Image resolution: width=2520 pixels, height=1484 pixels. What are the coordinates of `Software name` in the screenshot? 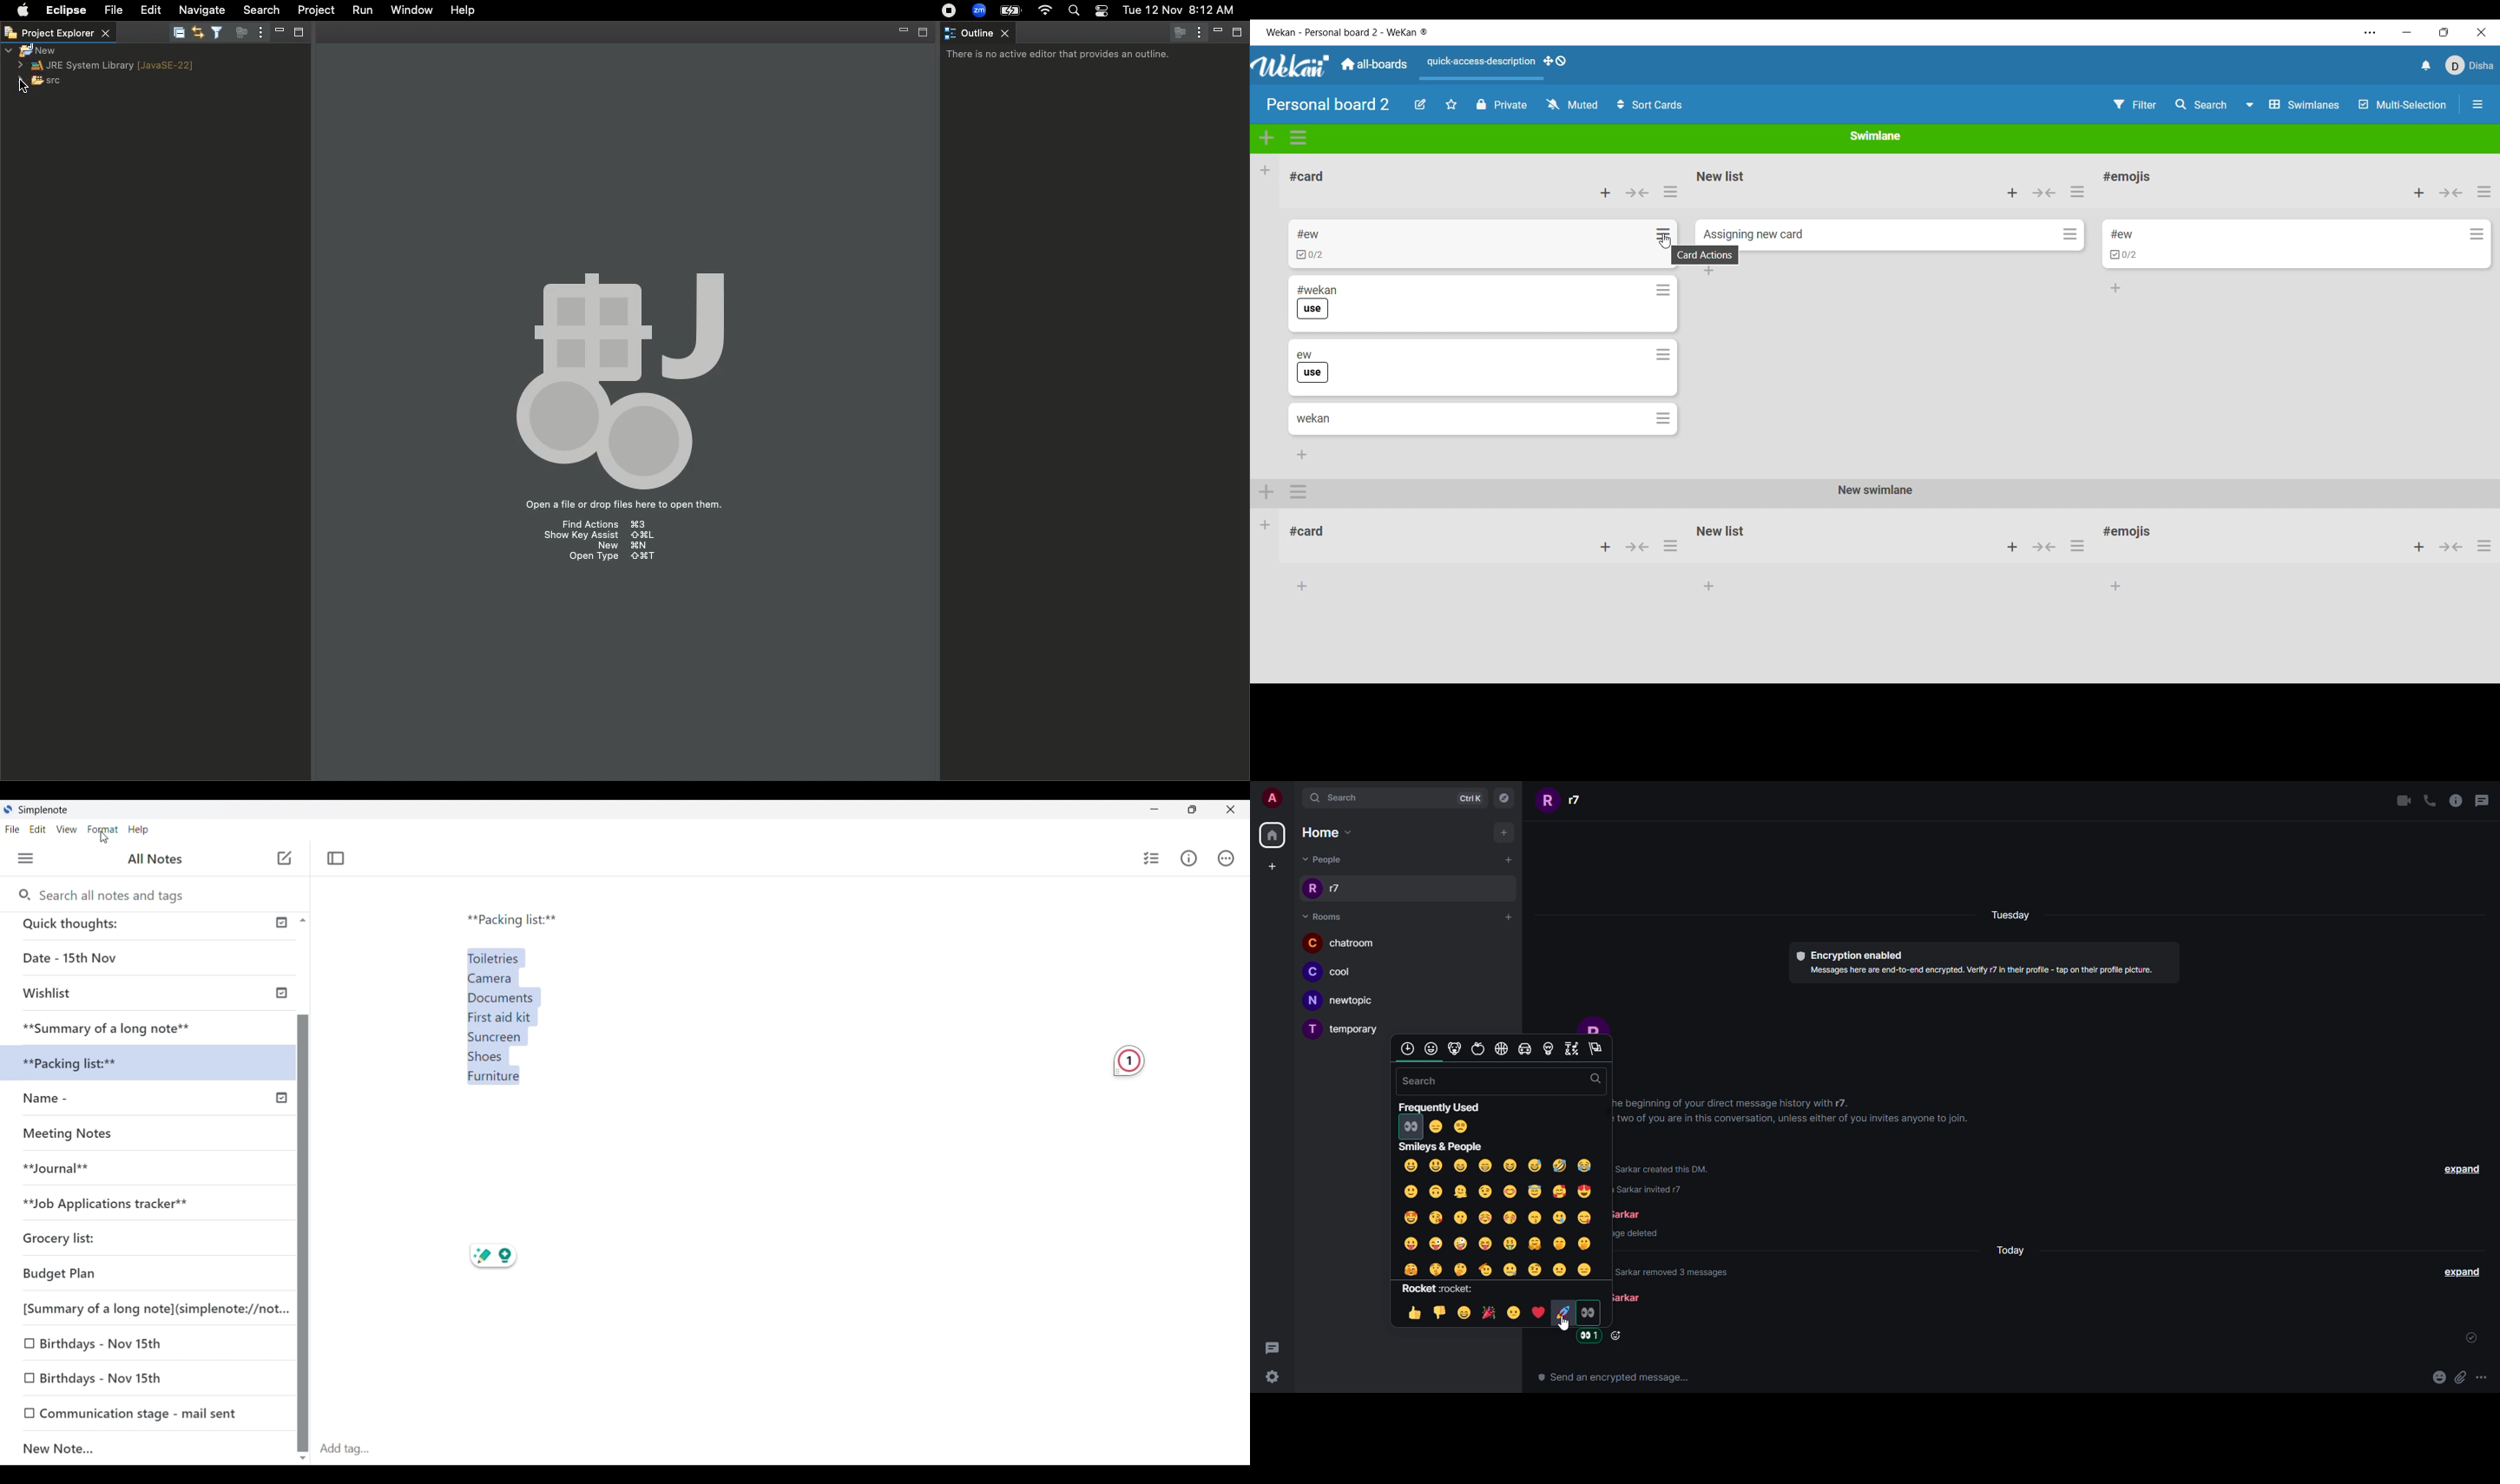 It's located at (44, 810).